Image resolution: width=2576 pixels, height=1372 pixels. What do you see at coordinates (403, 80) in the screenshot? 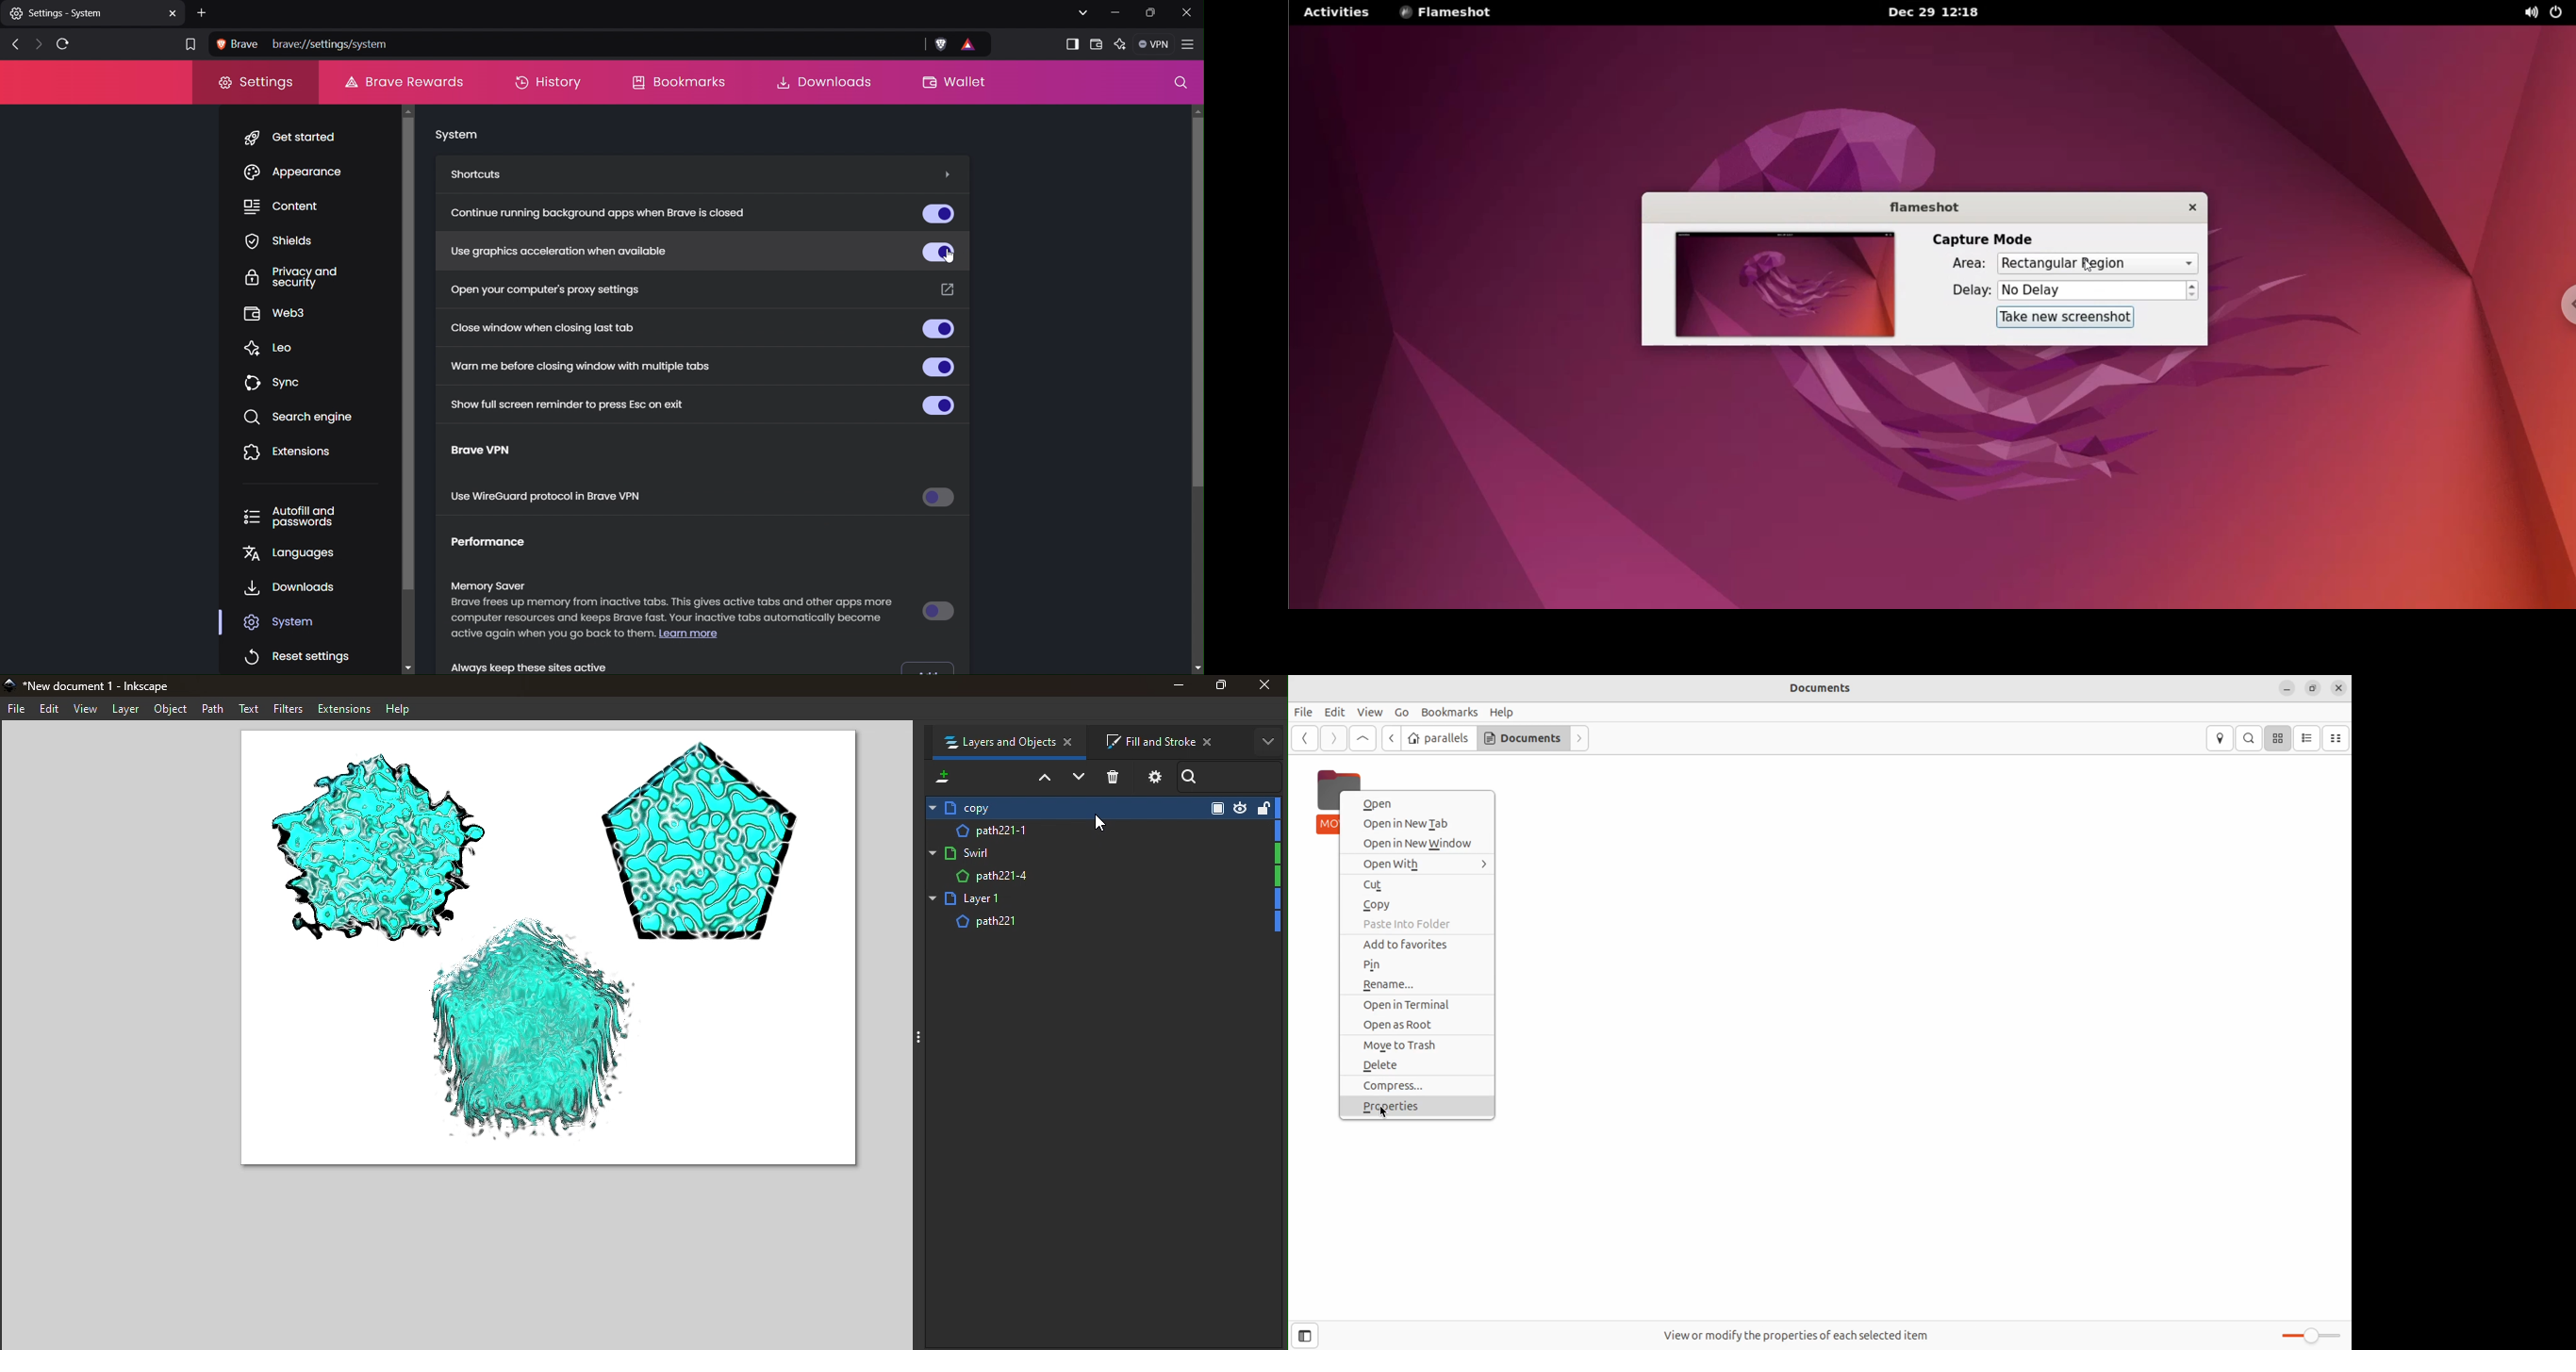
I see `Brave Rewards` at bounding box center [403, 80].